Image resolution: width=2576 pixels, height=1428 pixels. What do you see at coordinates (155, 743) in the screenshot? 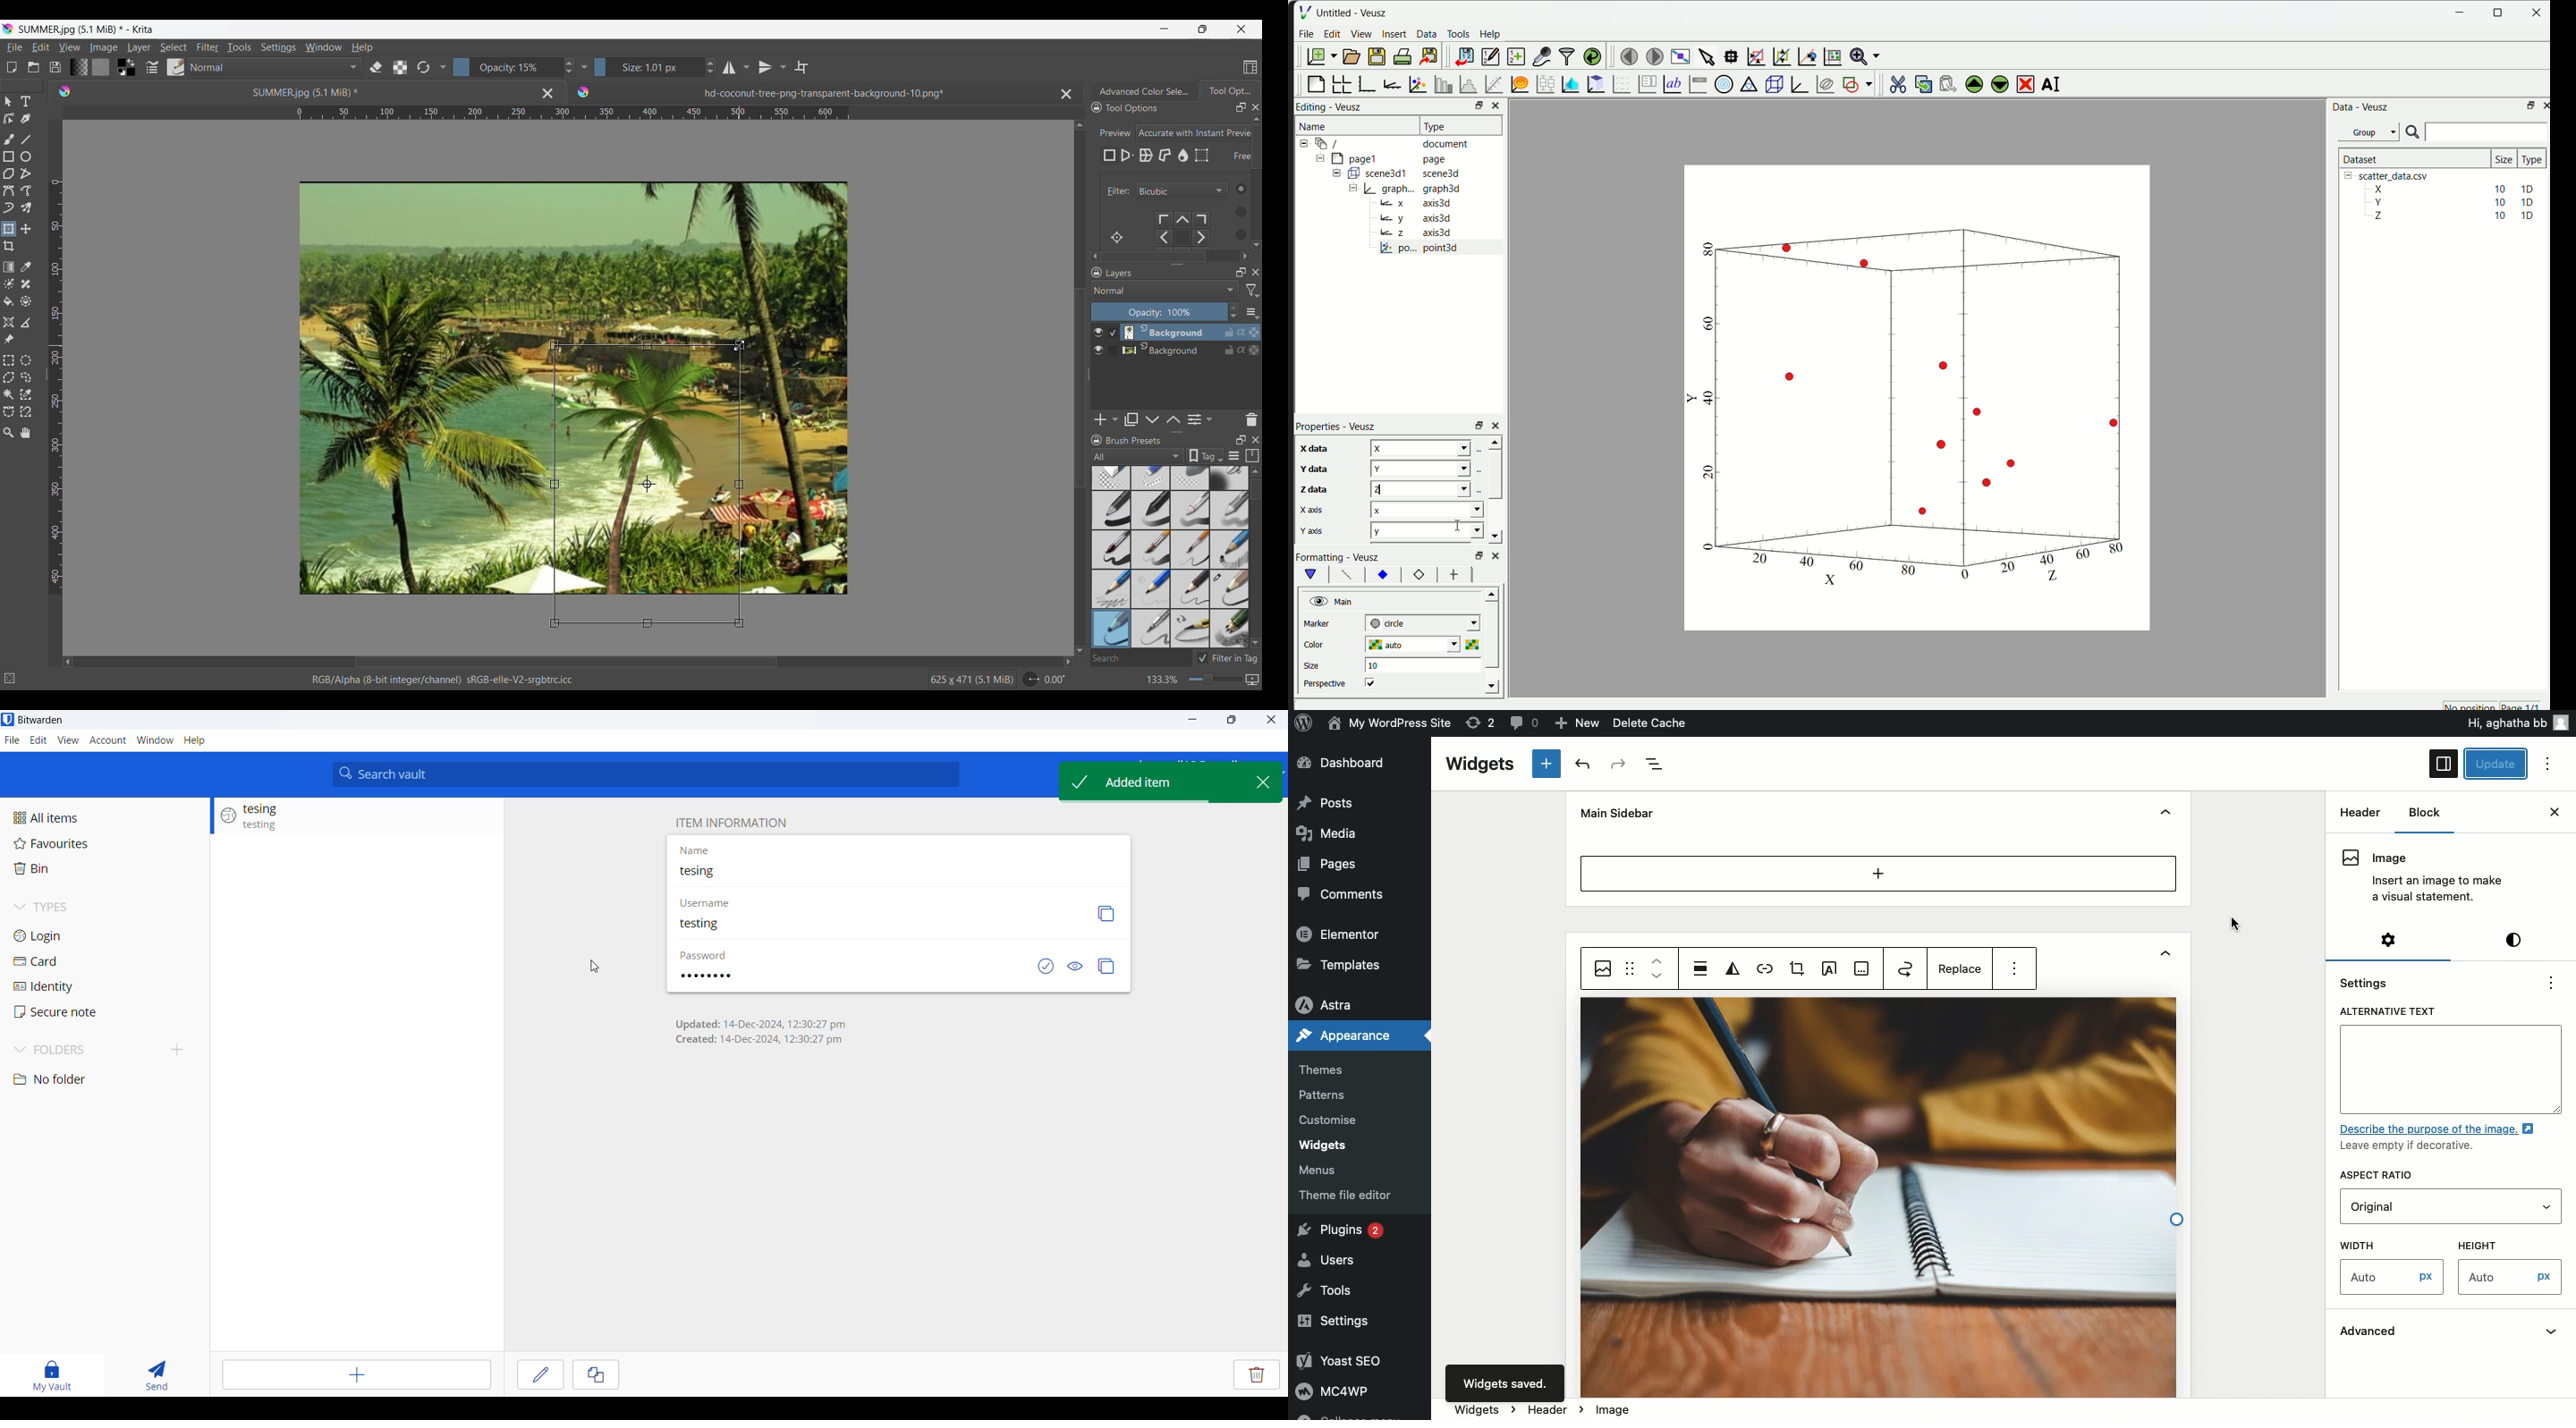
I see `Window` at bounding box center [155, 743].